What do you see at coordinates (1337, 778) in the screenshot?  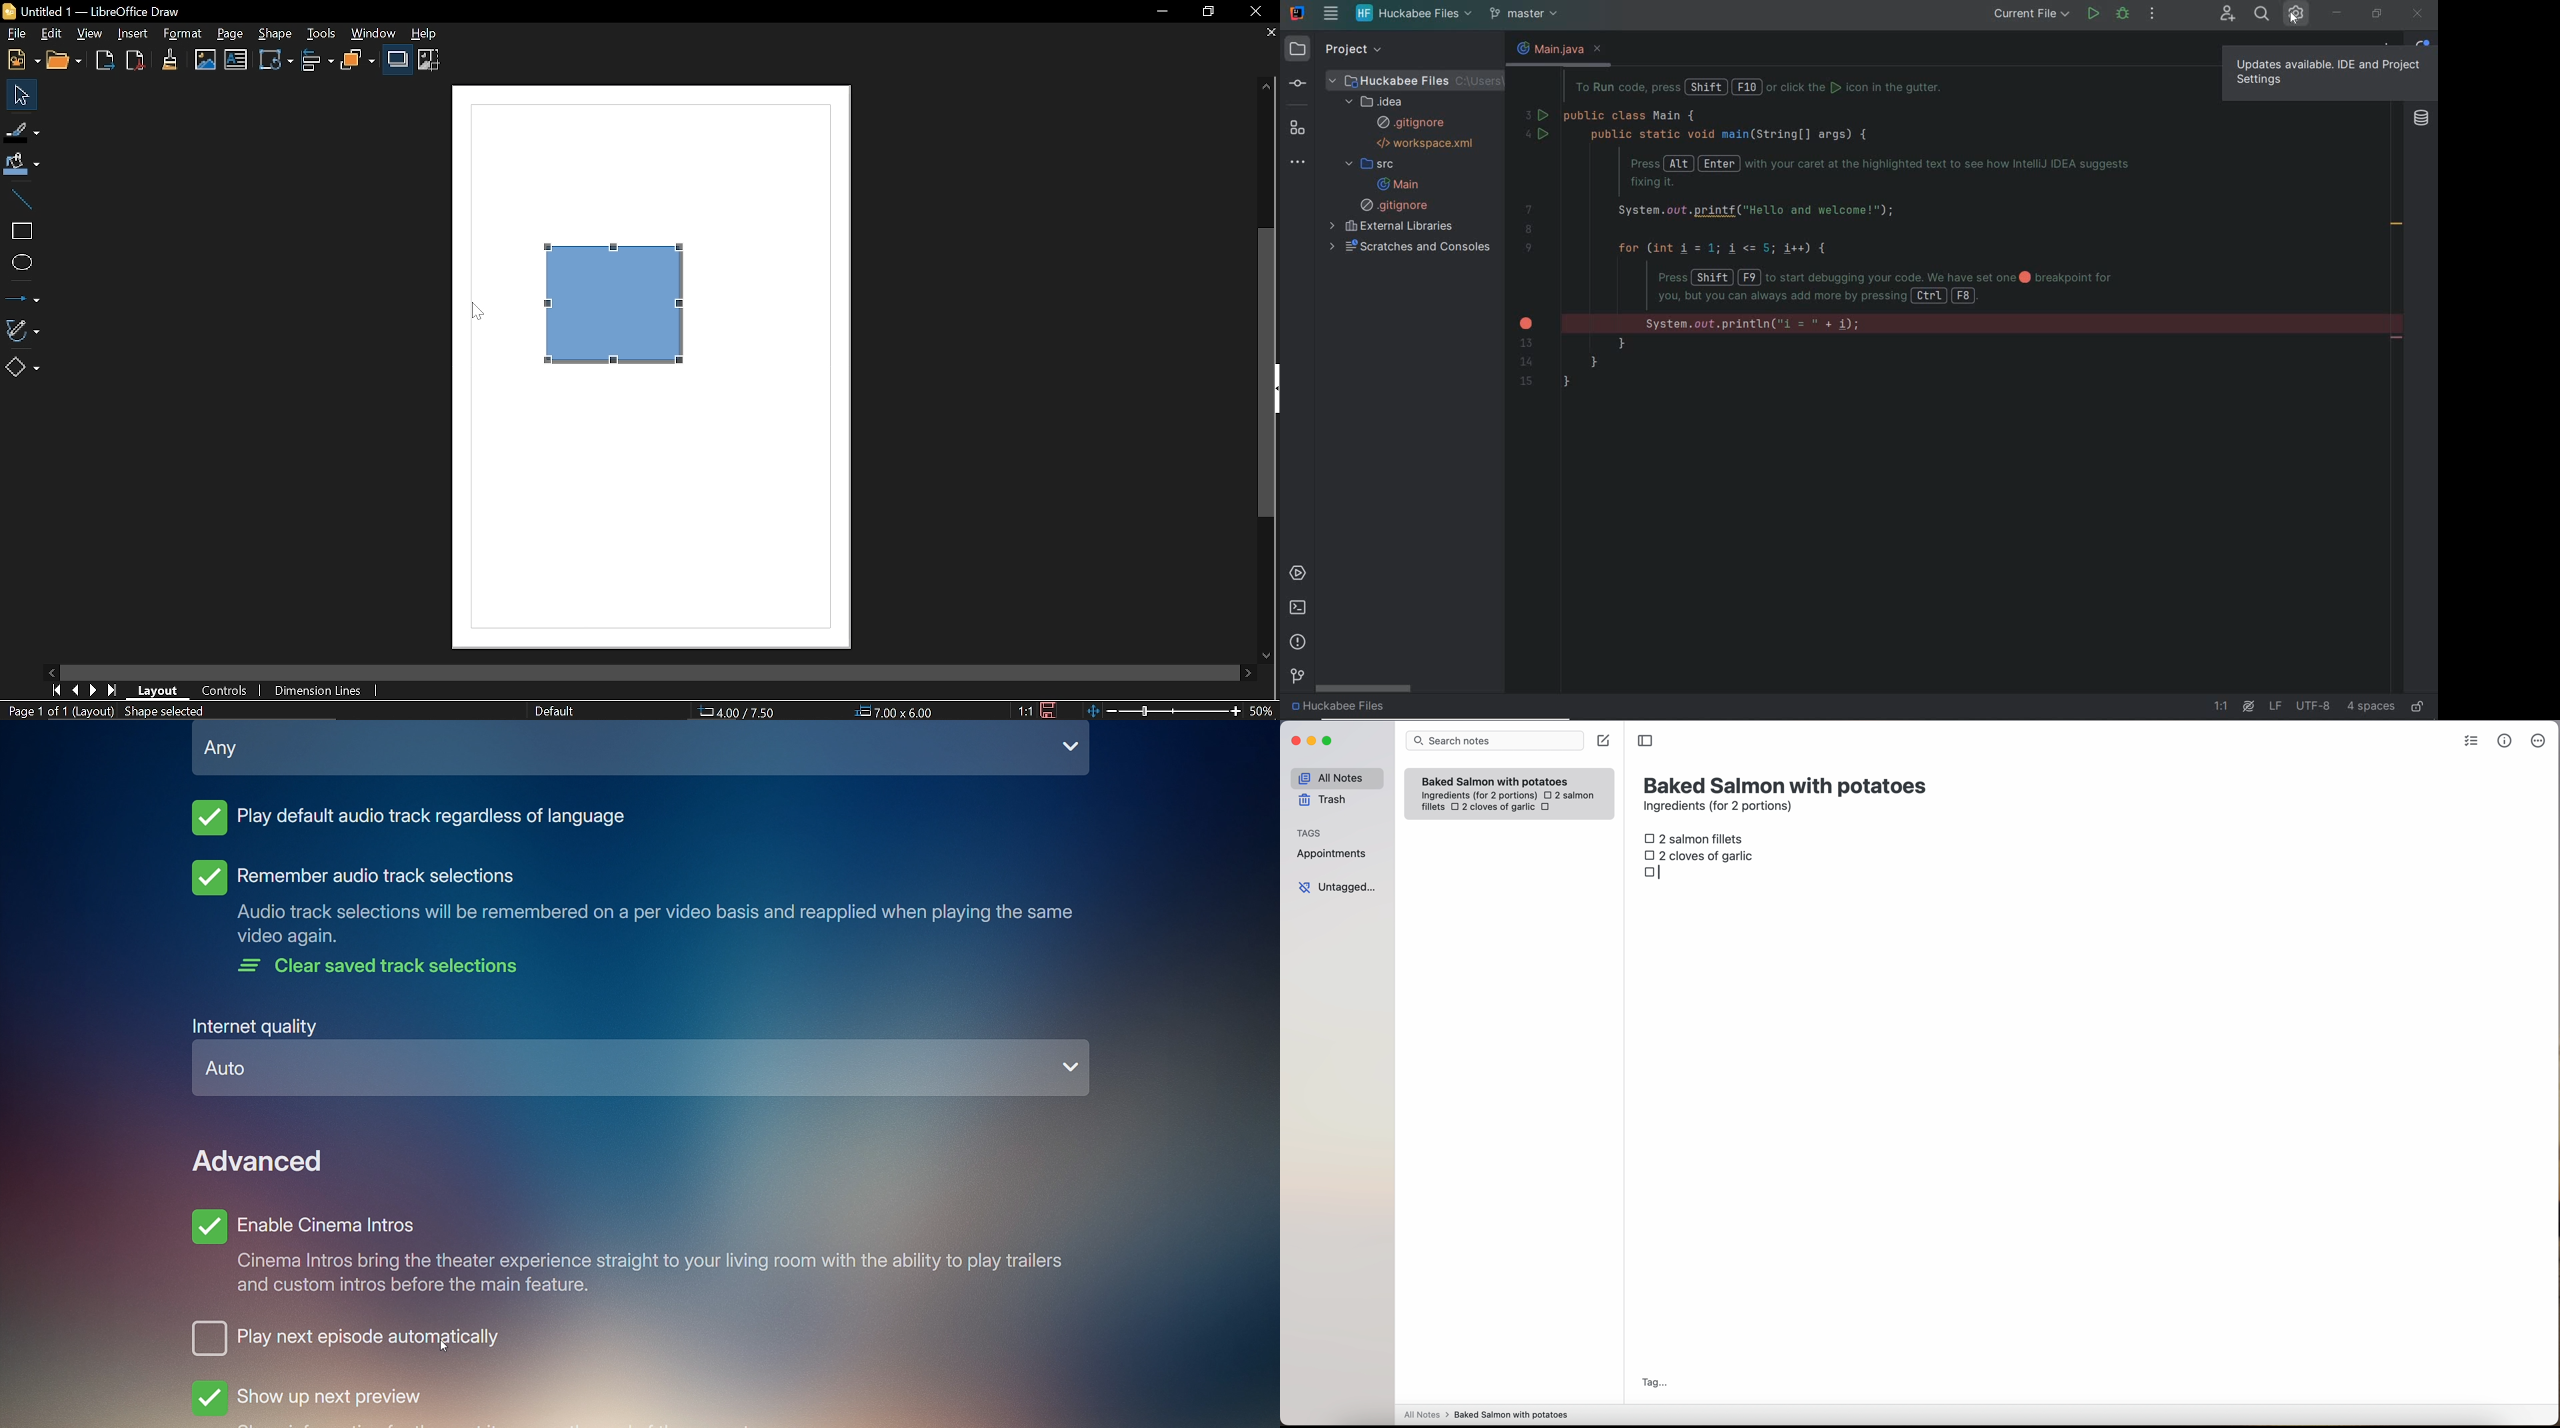 I see `all notes` at bounding box center [1337, 778].